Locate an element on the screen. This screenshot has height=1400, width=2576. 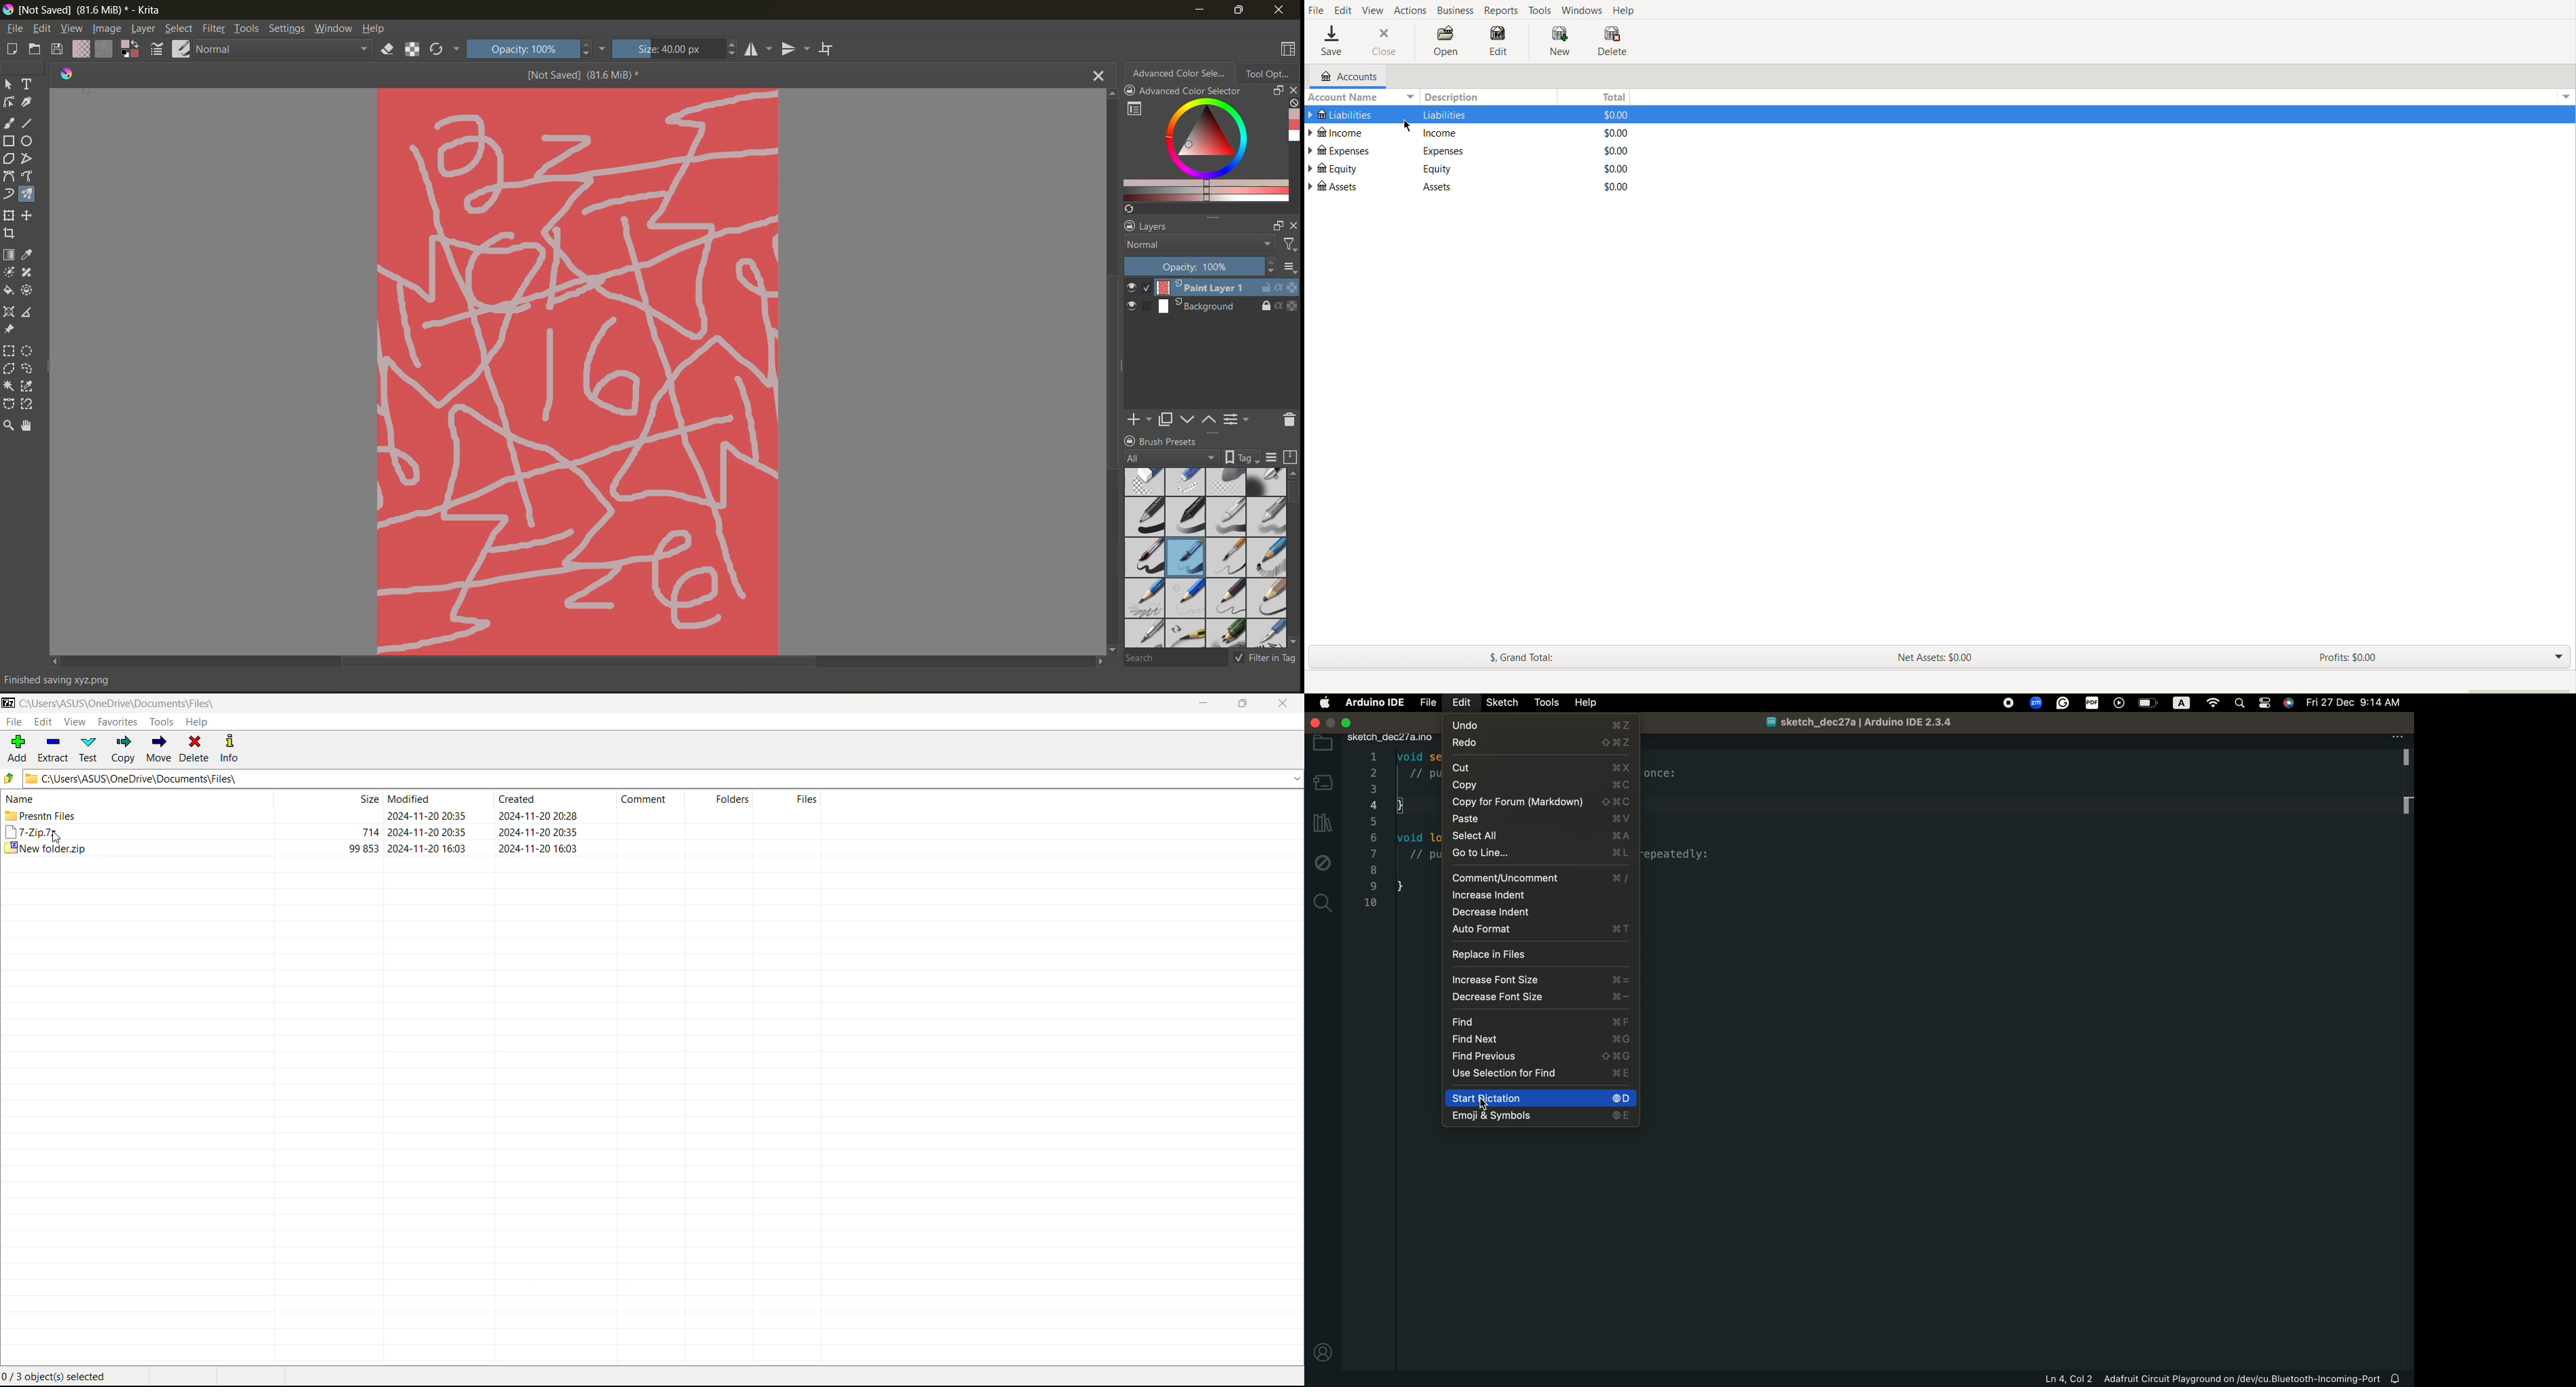
Presntn Files is located at coordinates (53, 815).